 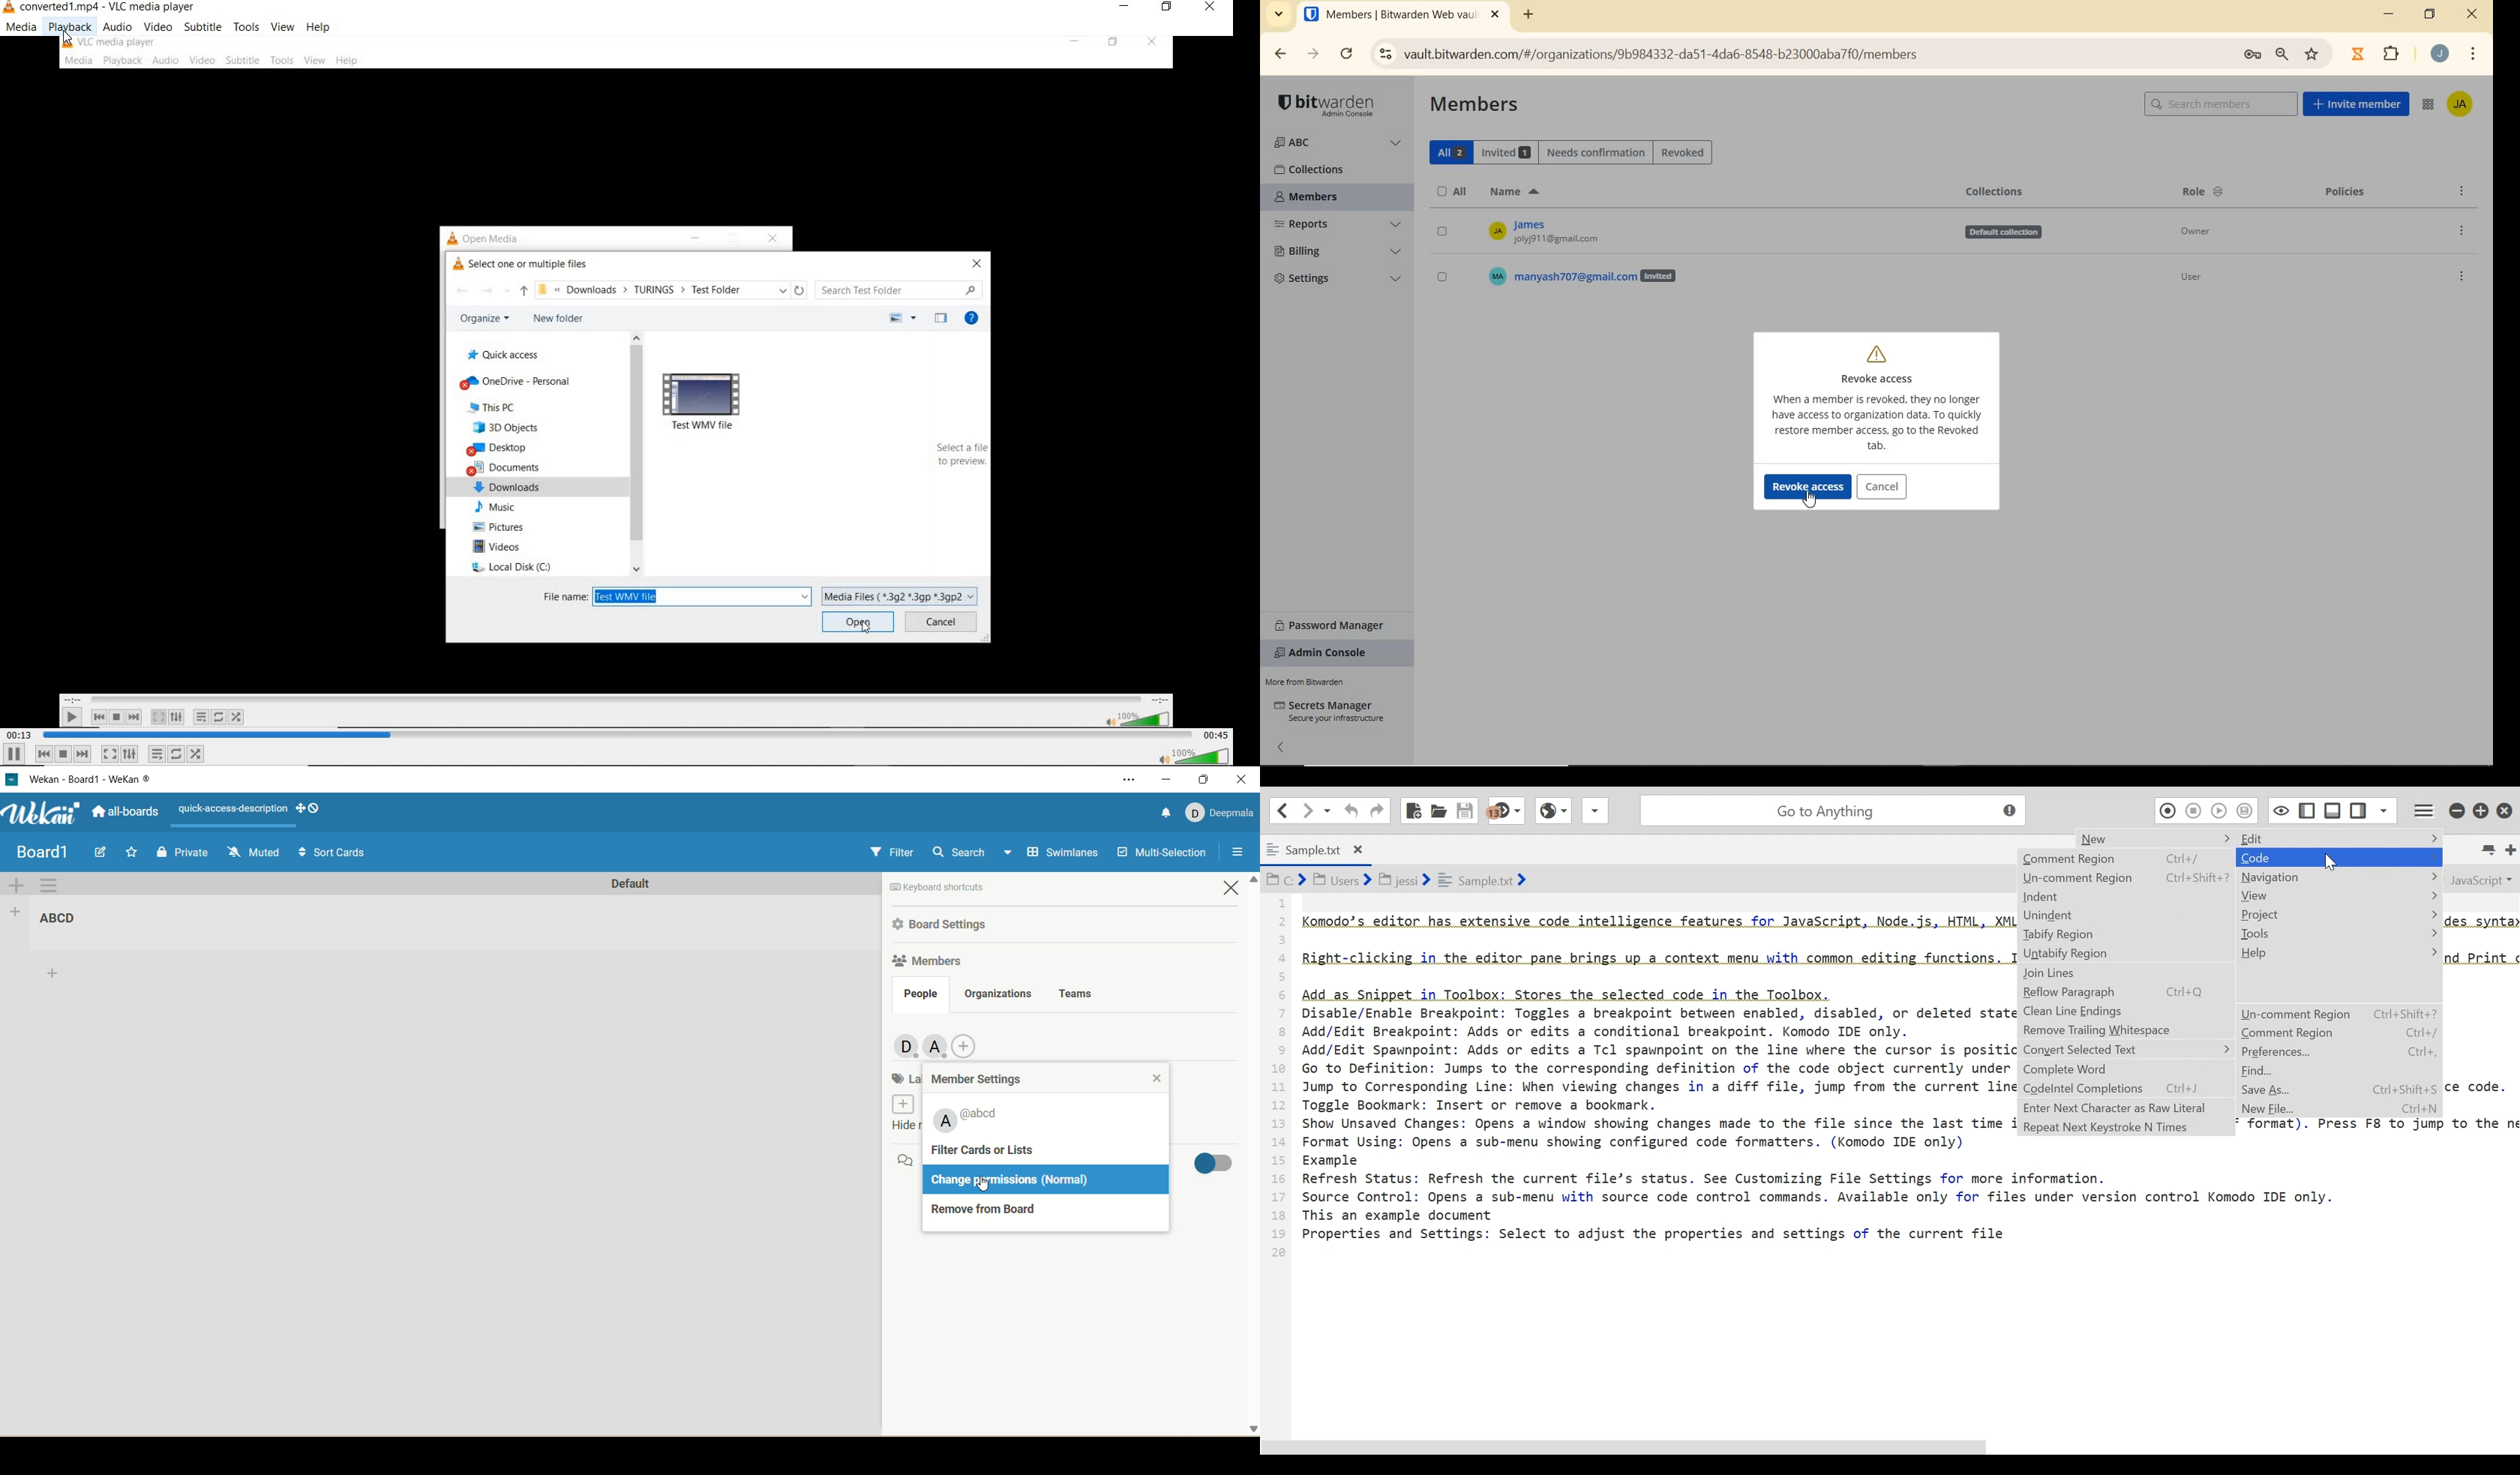 I want to click on PASSWORD MANAGER, so click(x=1336, y=623).